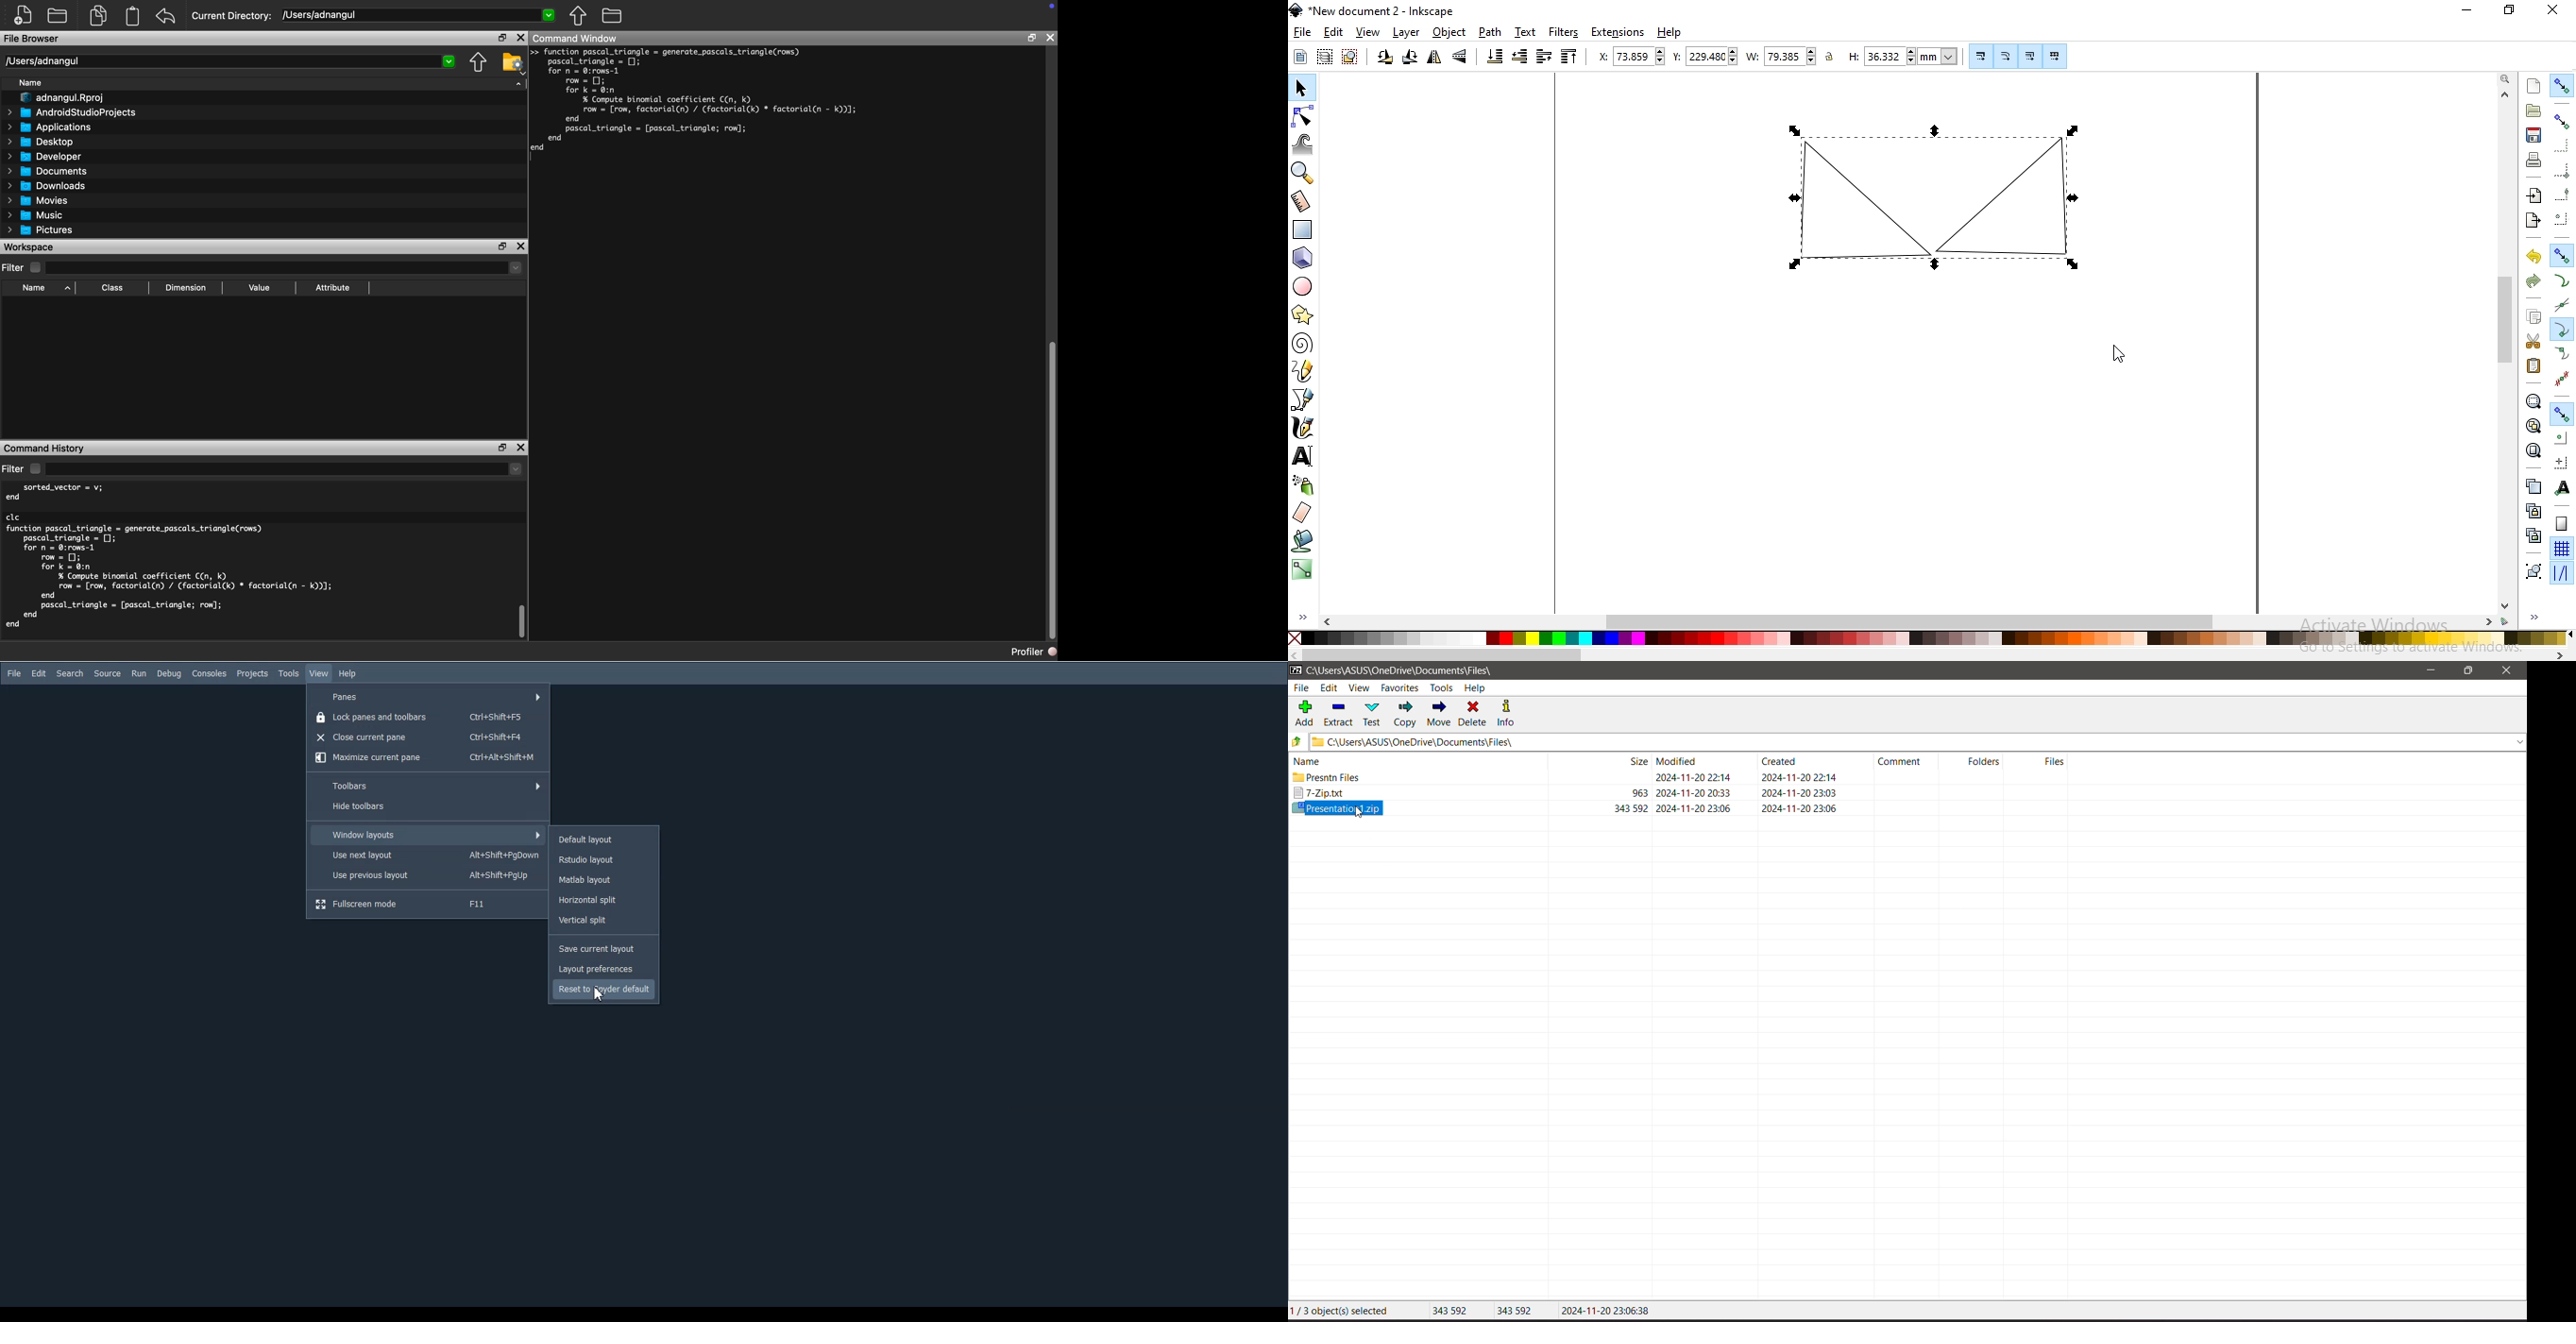 The width and height of the screenshot is (2576, 1344). What do you see at coordinates (1451, 1309) in the screenshot?
I see `343 592` at bounding box center [1451, 1309].